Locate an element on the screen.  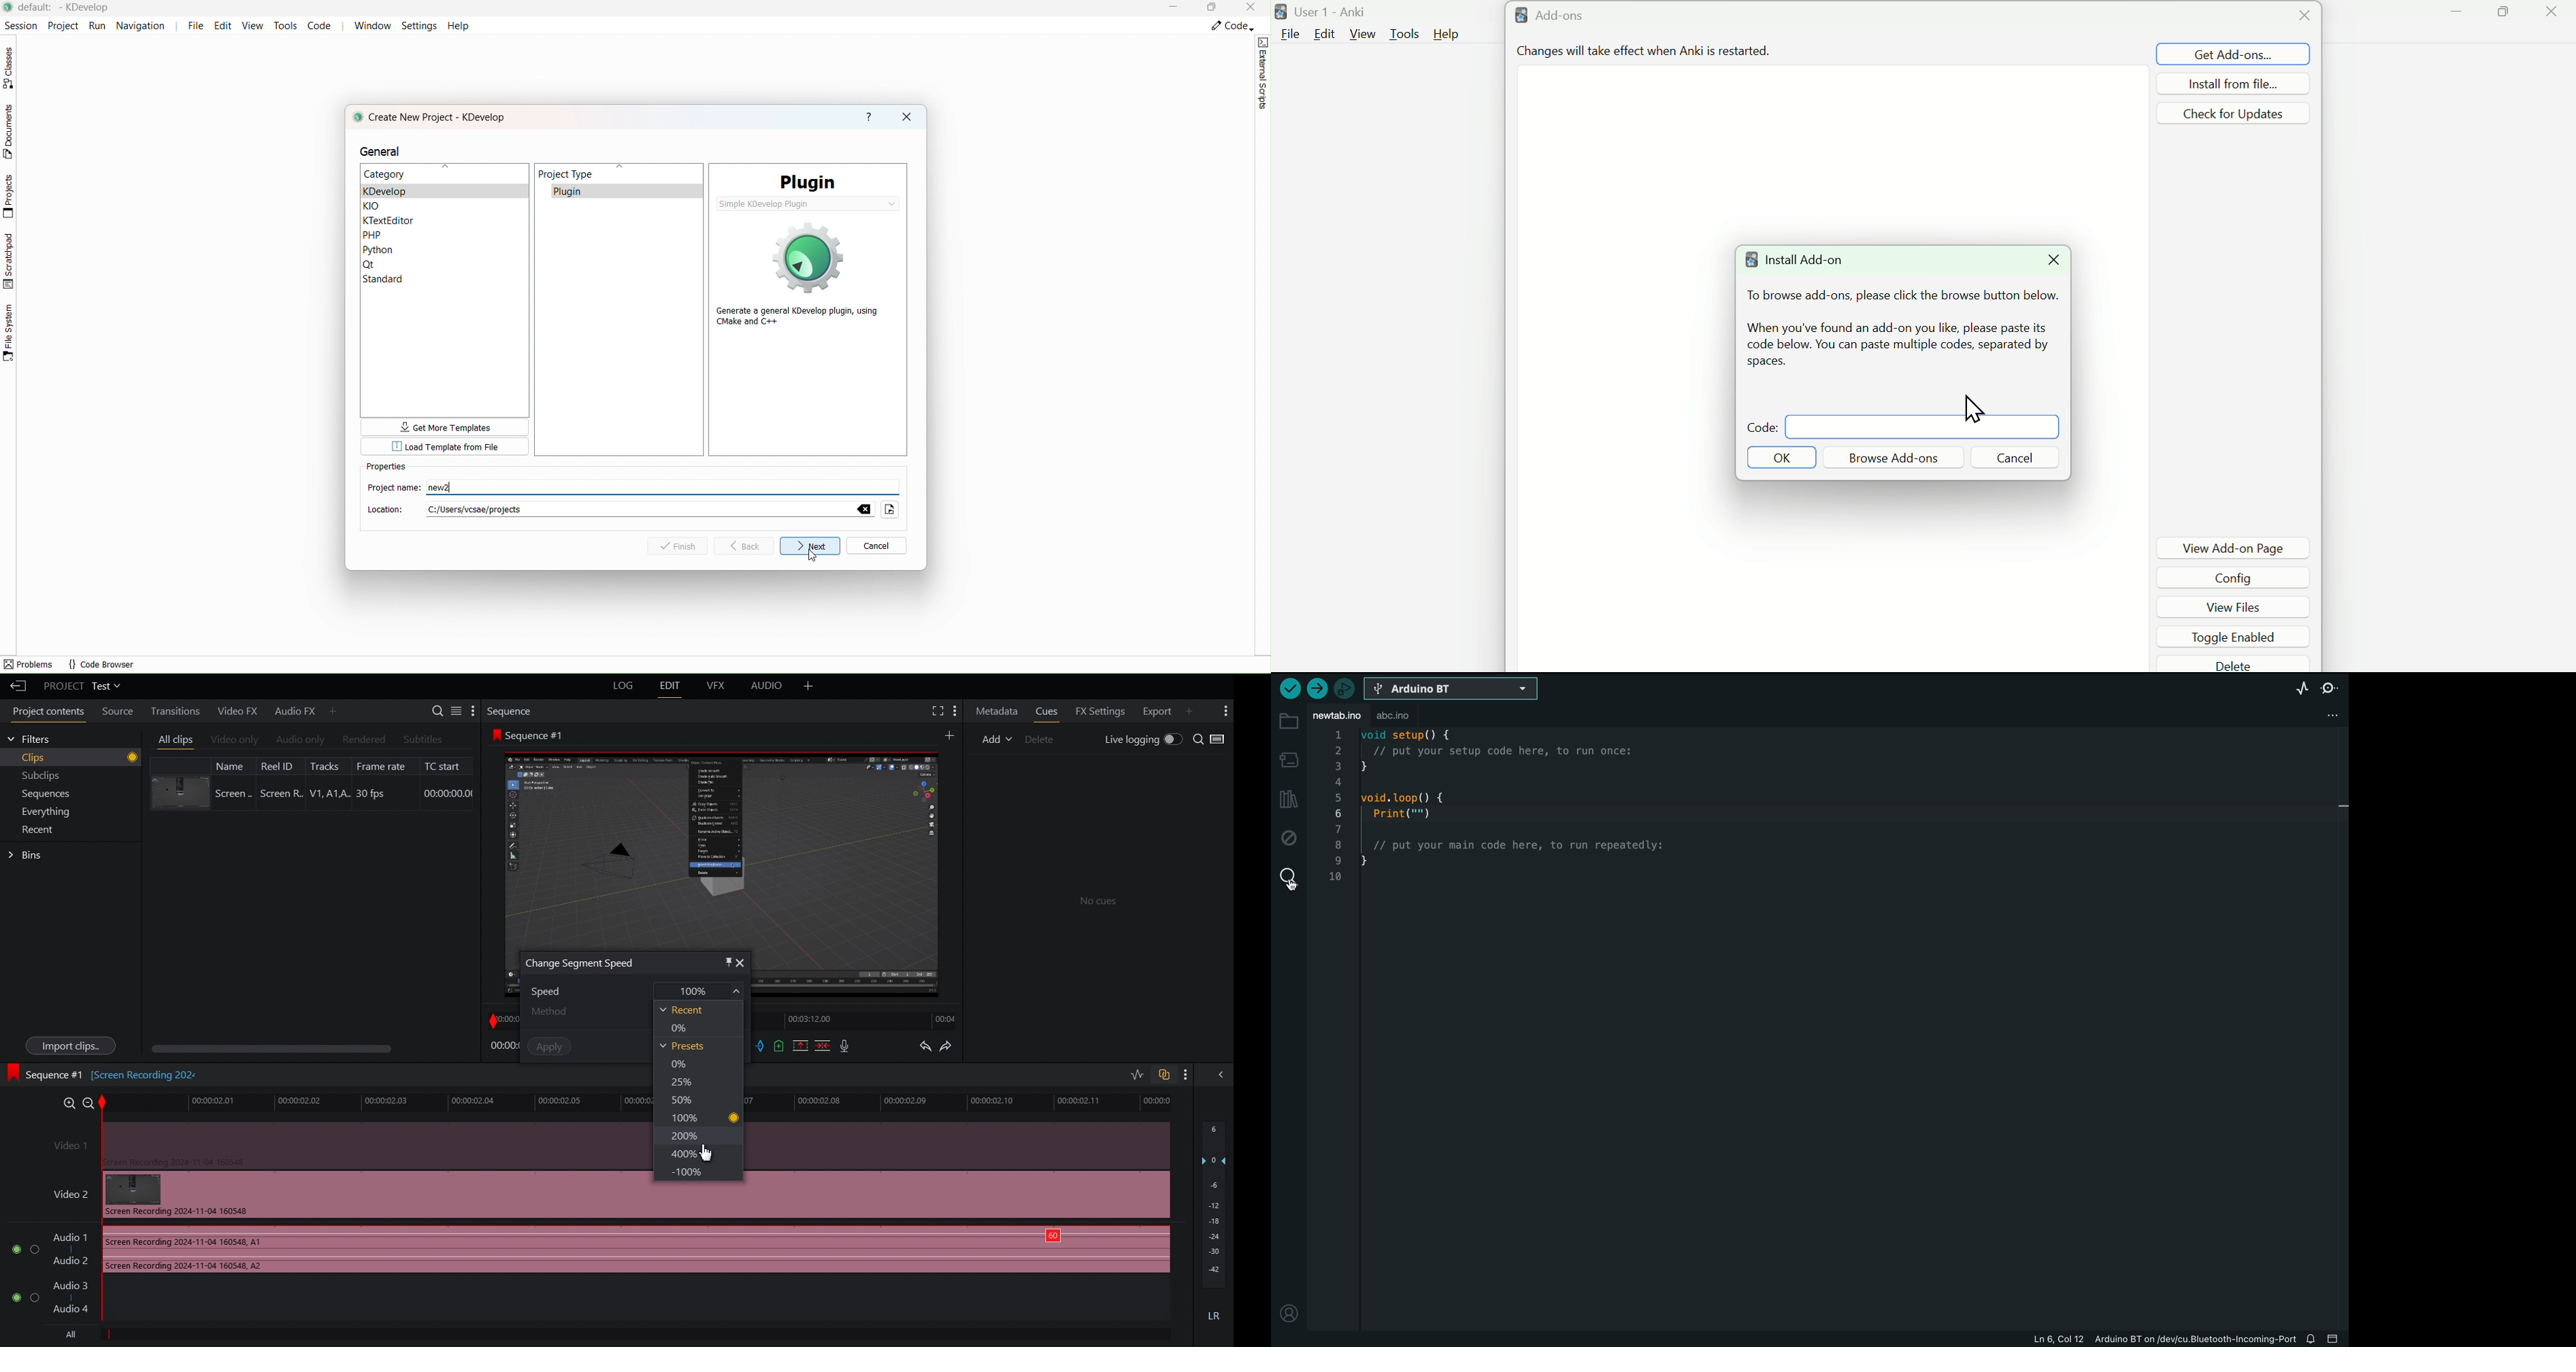
Preview  is located at coordinates (722, 845).